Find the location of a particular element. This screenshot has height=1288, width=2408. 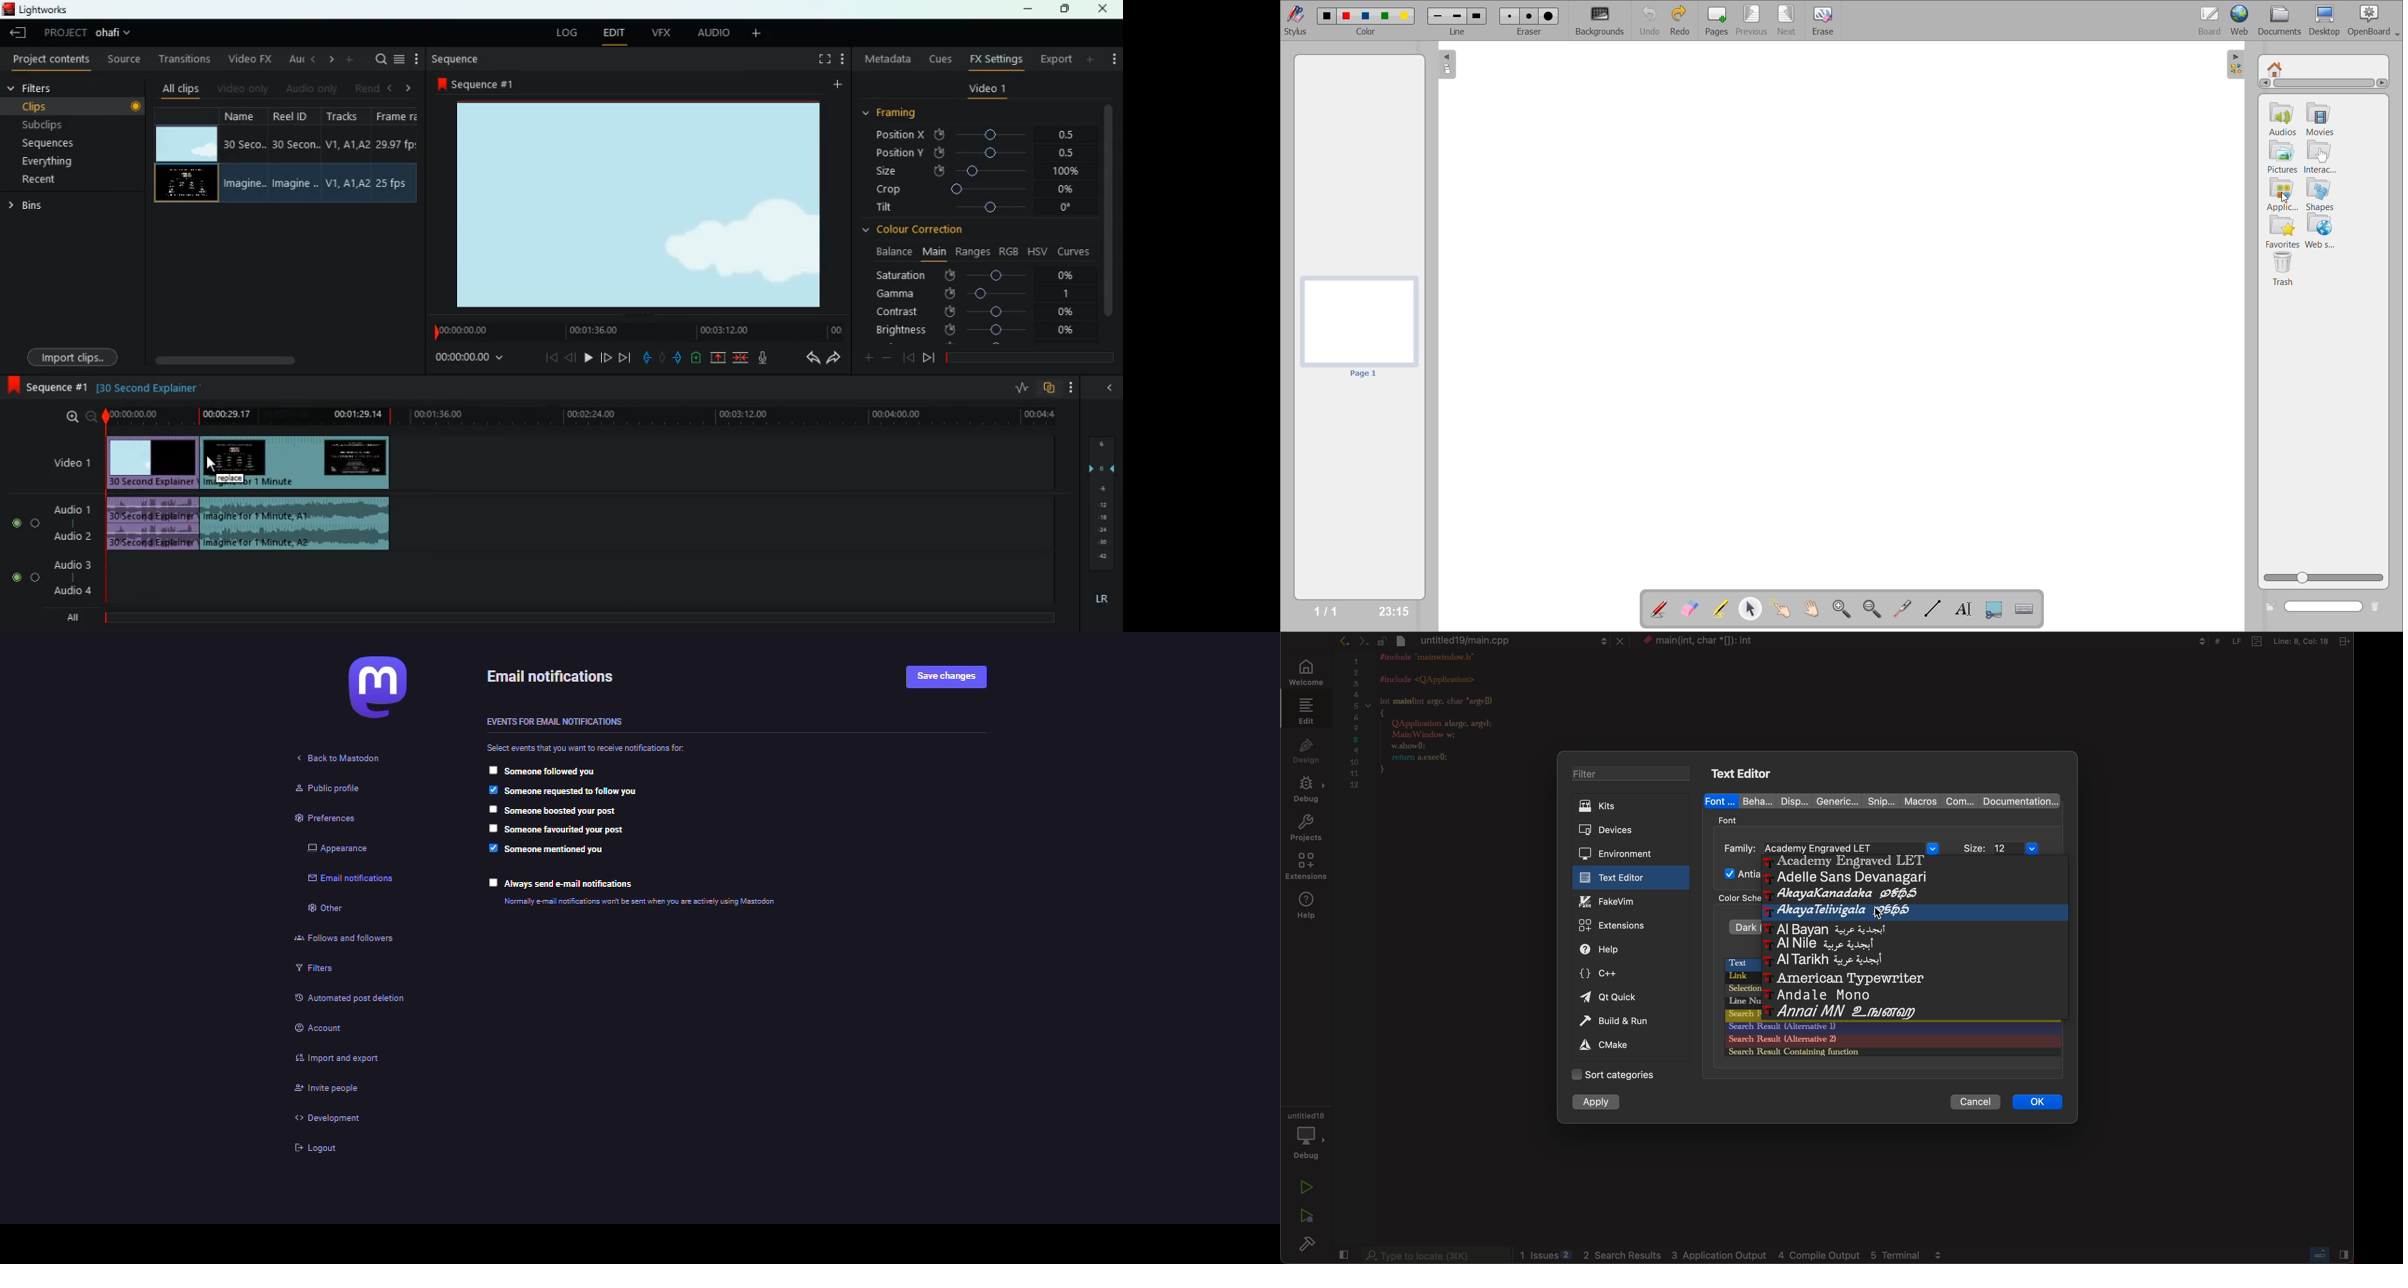

line  is located at coordinates (1458, 31).